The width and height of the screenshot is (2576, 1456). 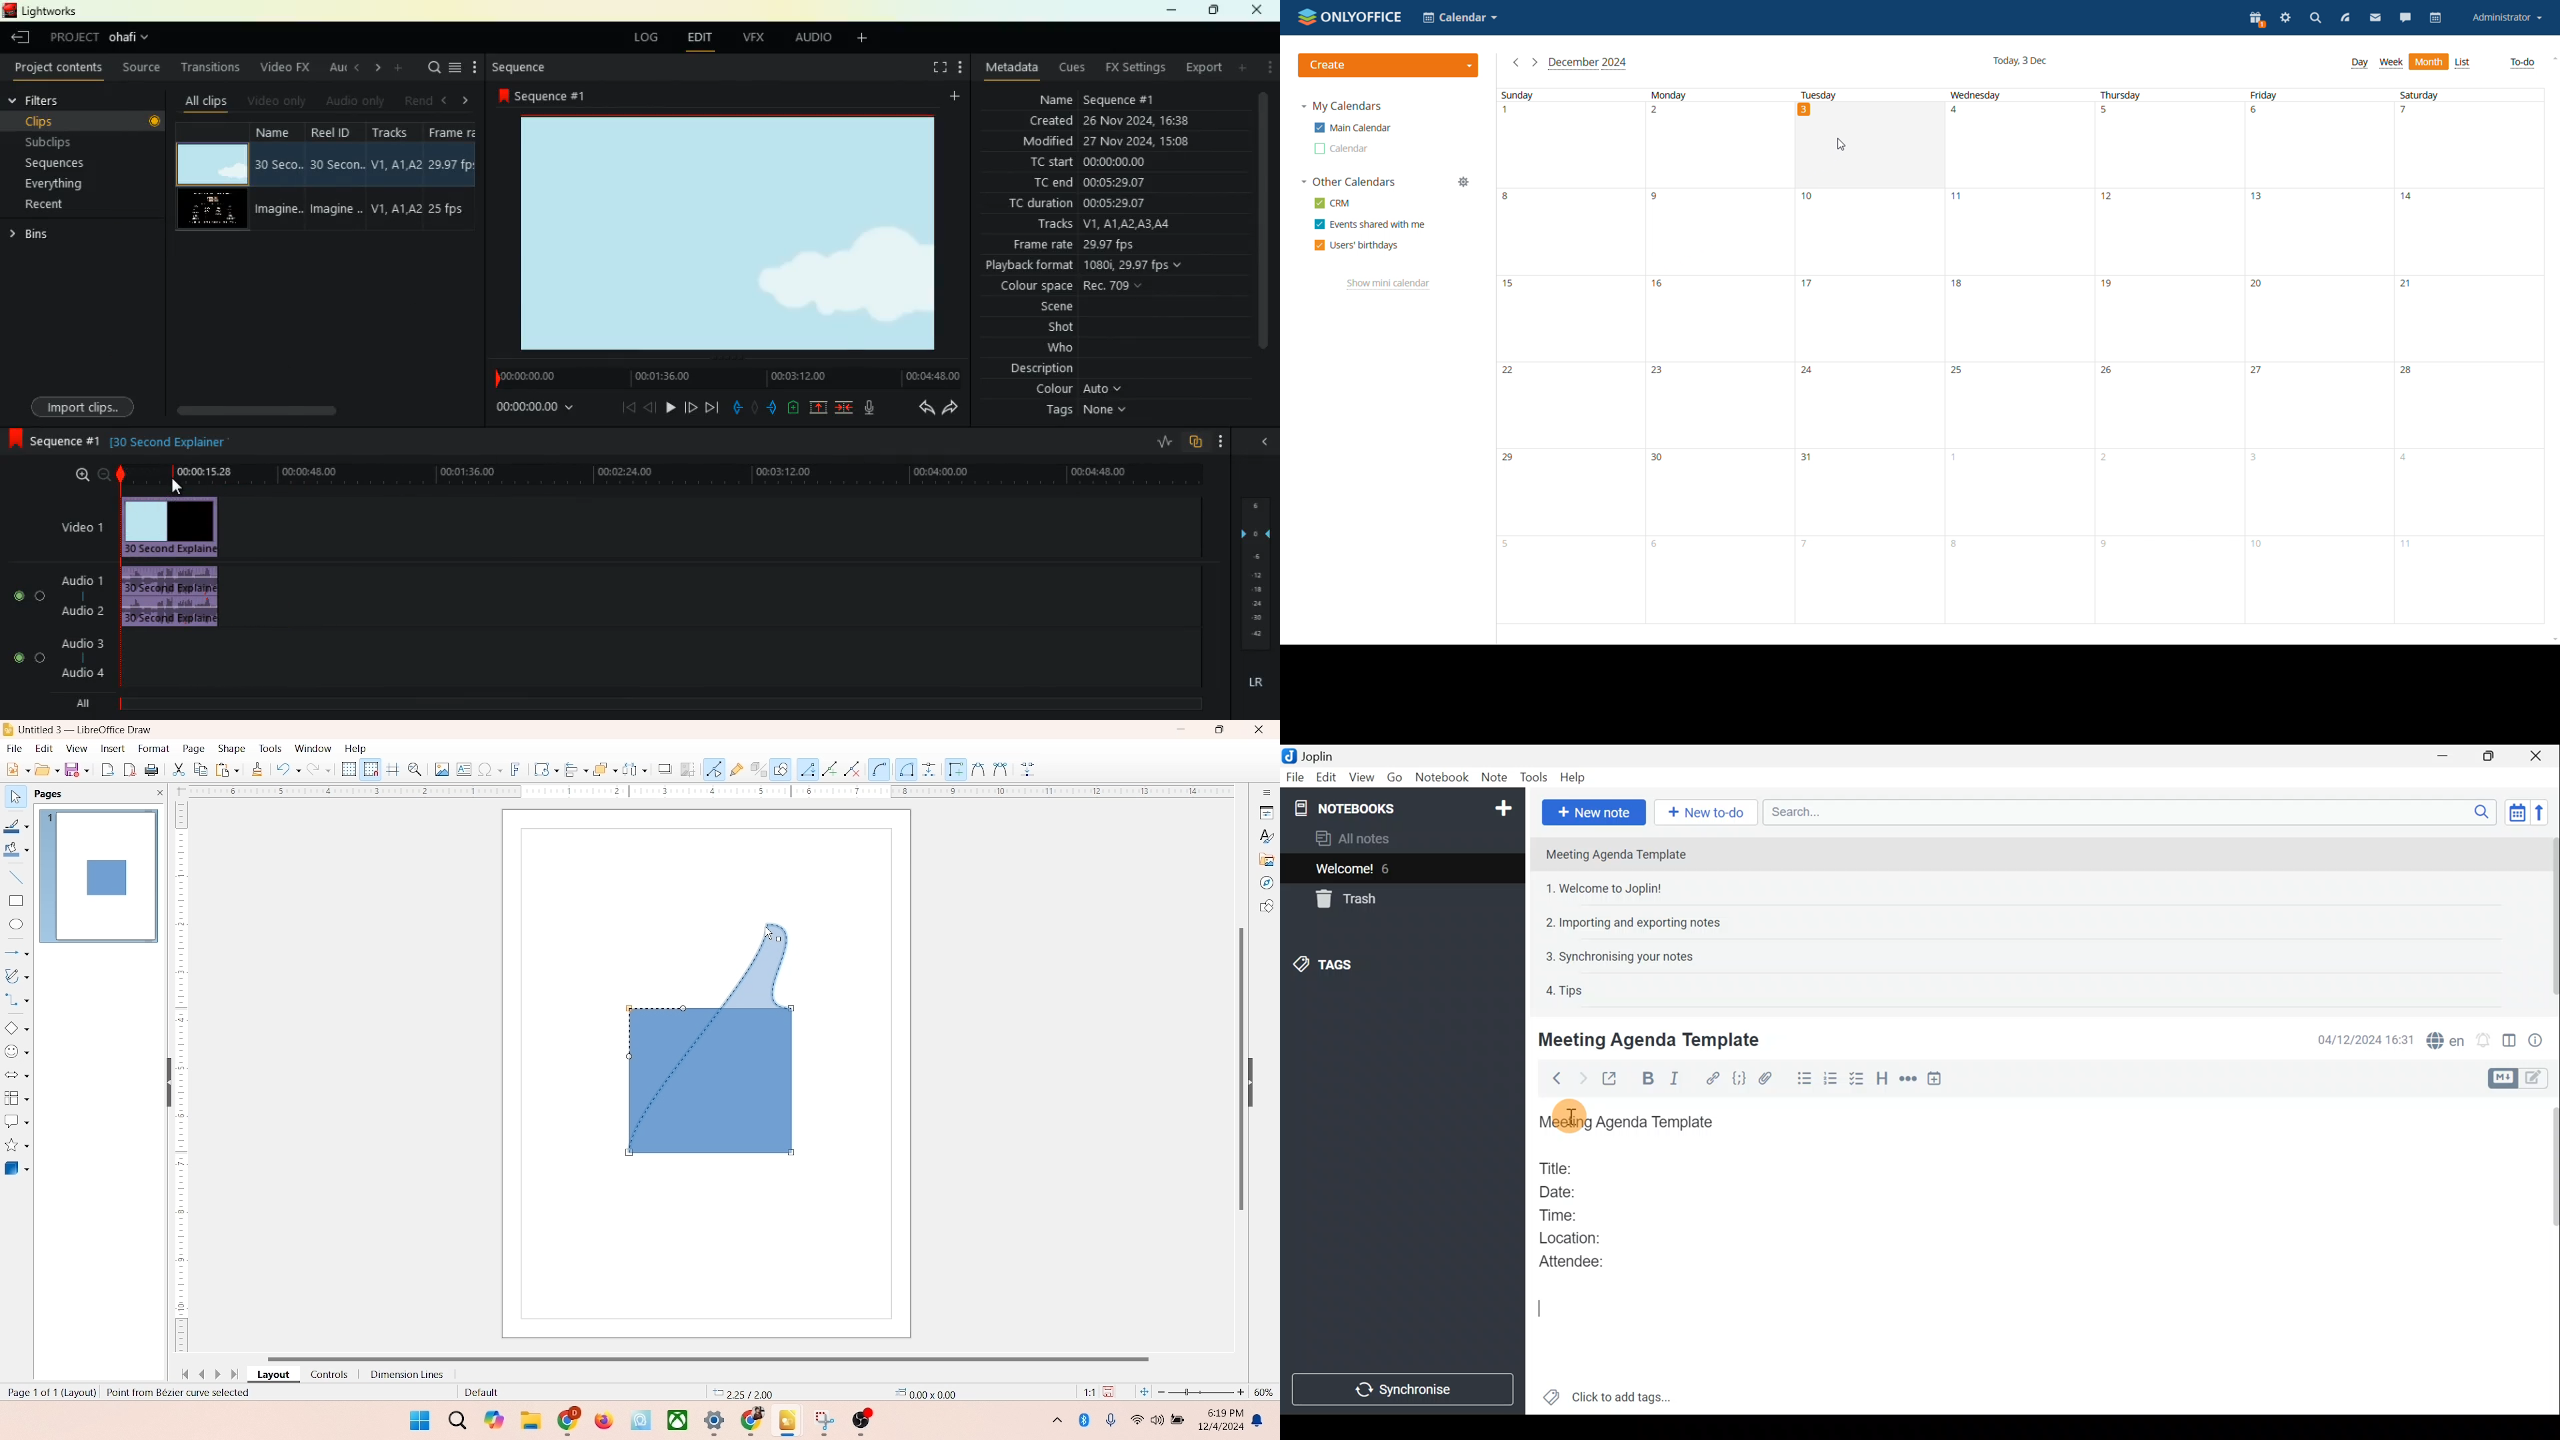 What do you see at coordinates (1831, 1081) in the screenshot?
I see `Numbered list` at bounding box center [1831, 1081].